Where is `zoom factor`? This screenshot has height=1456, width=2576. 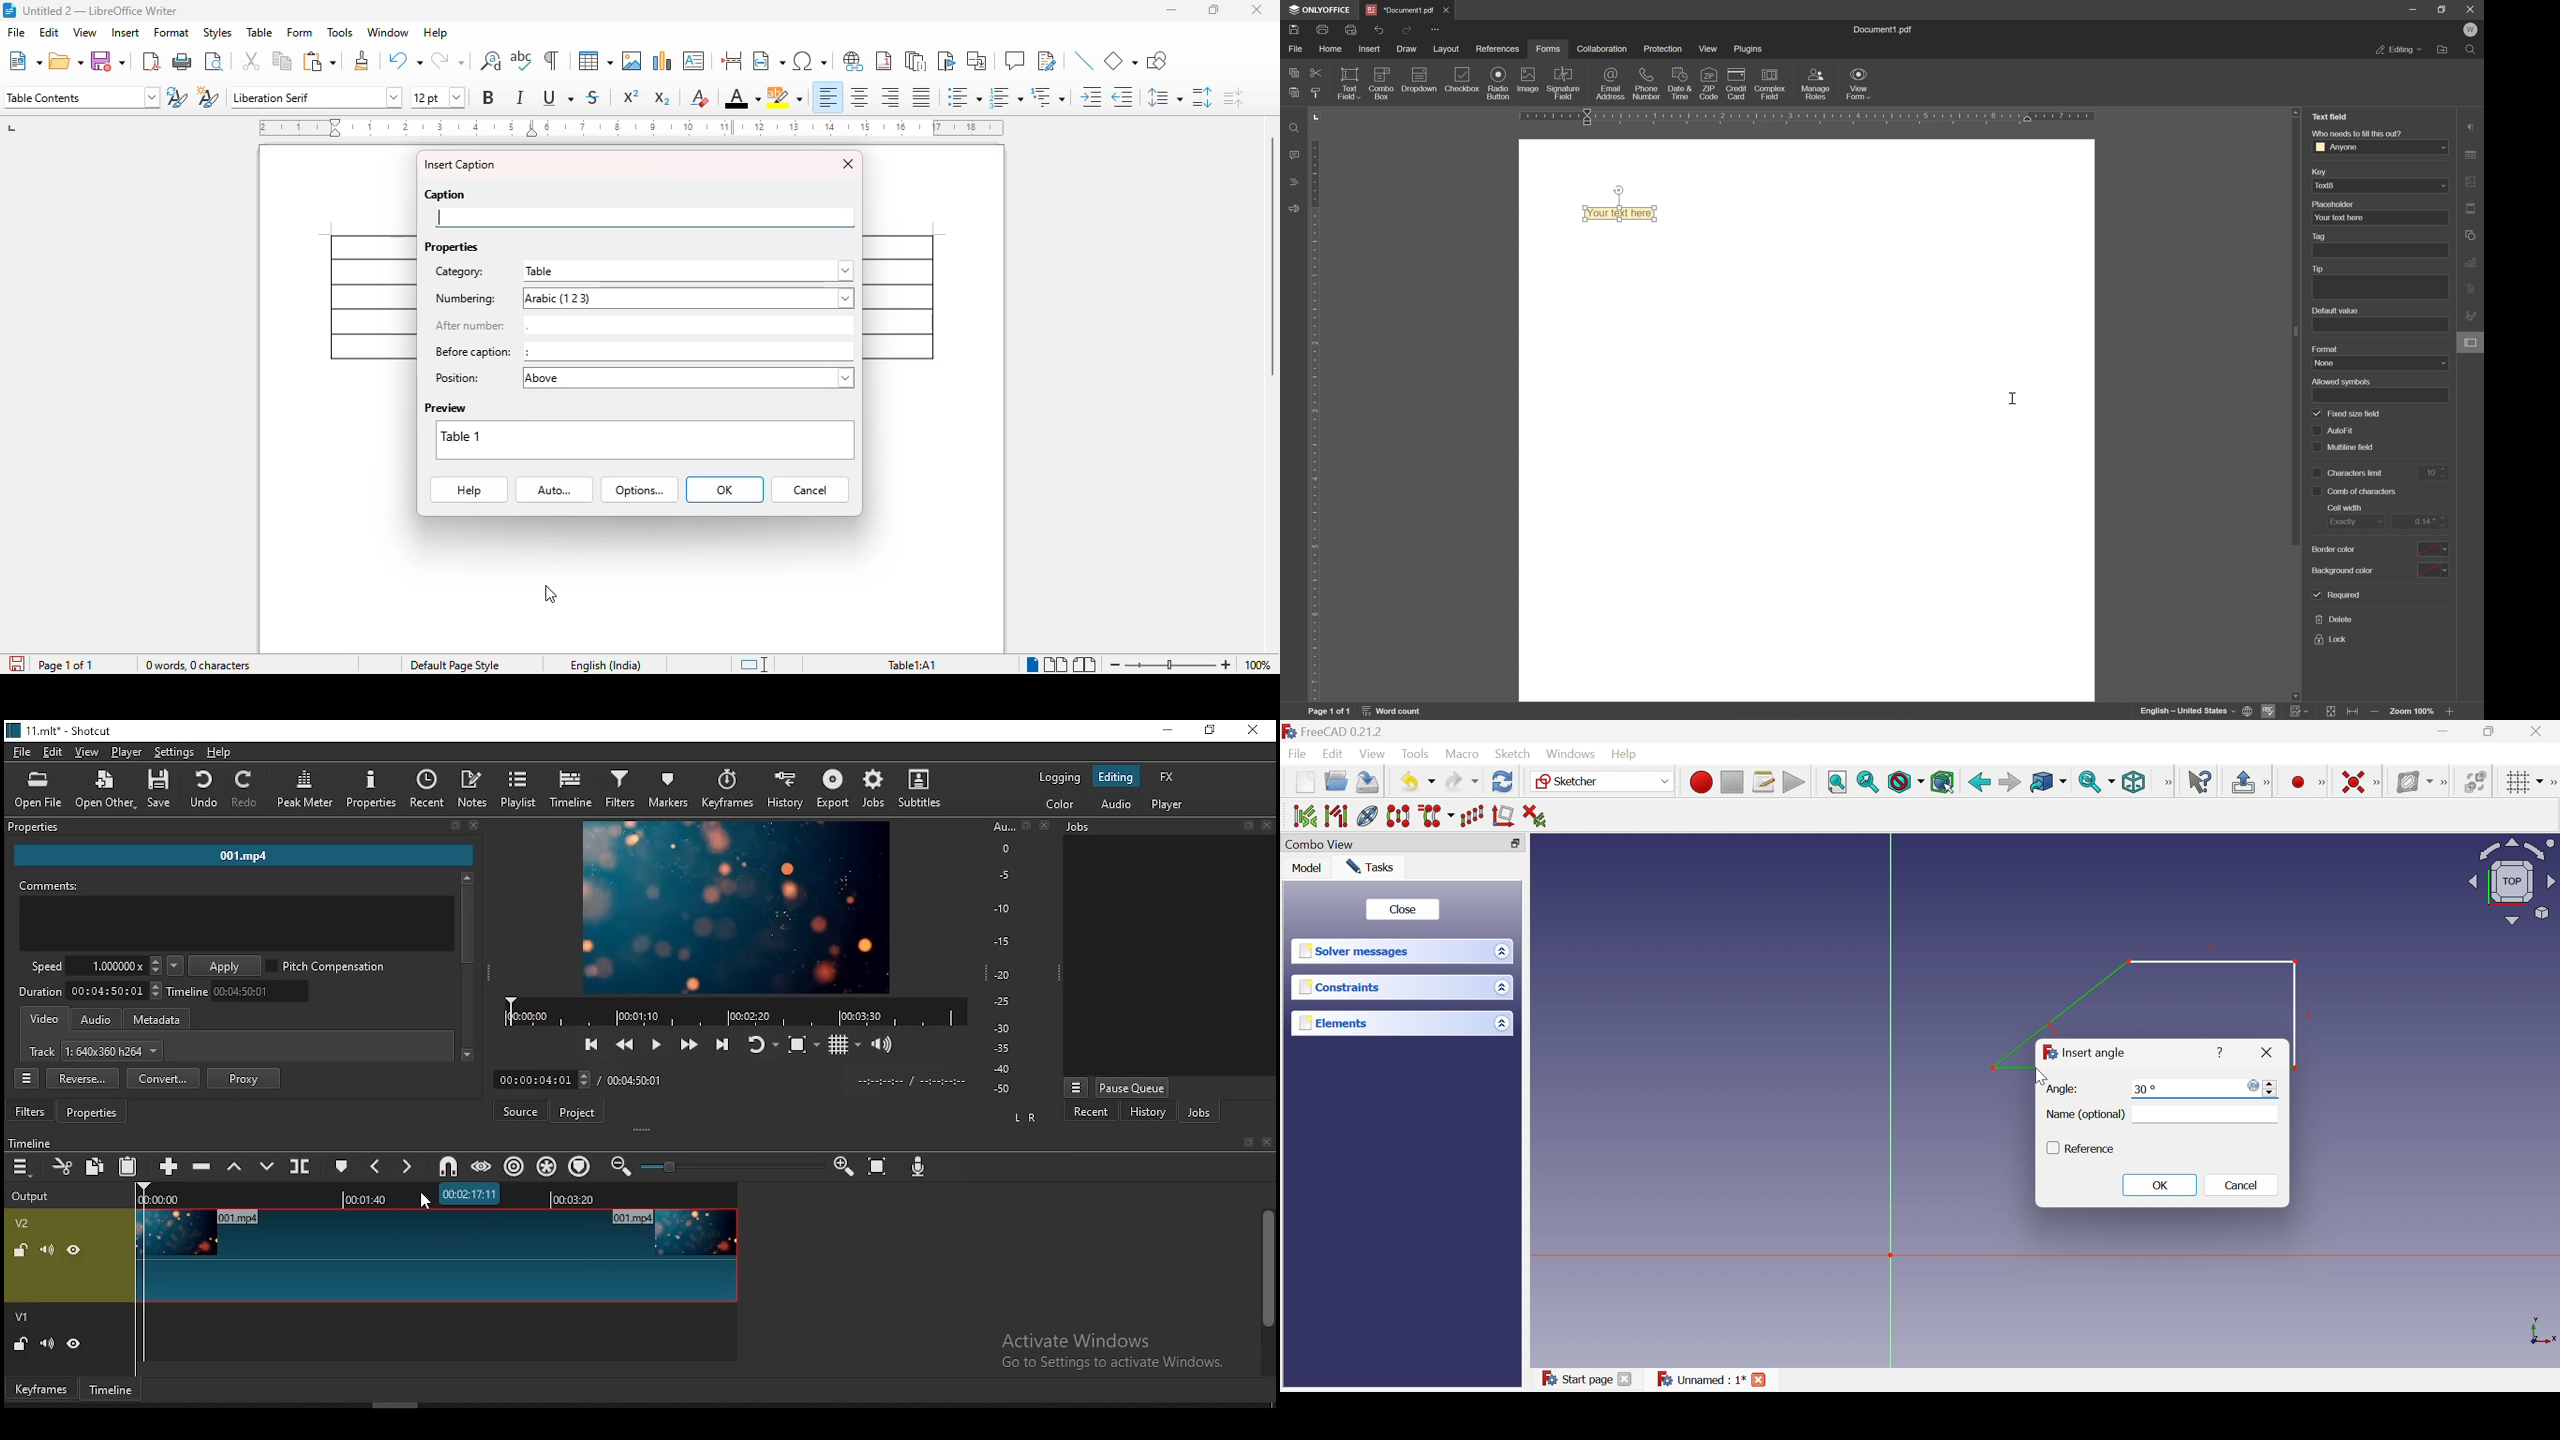 zoom factor is located at coordinates (1258, 665).